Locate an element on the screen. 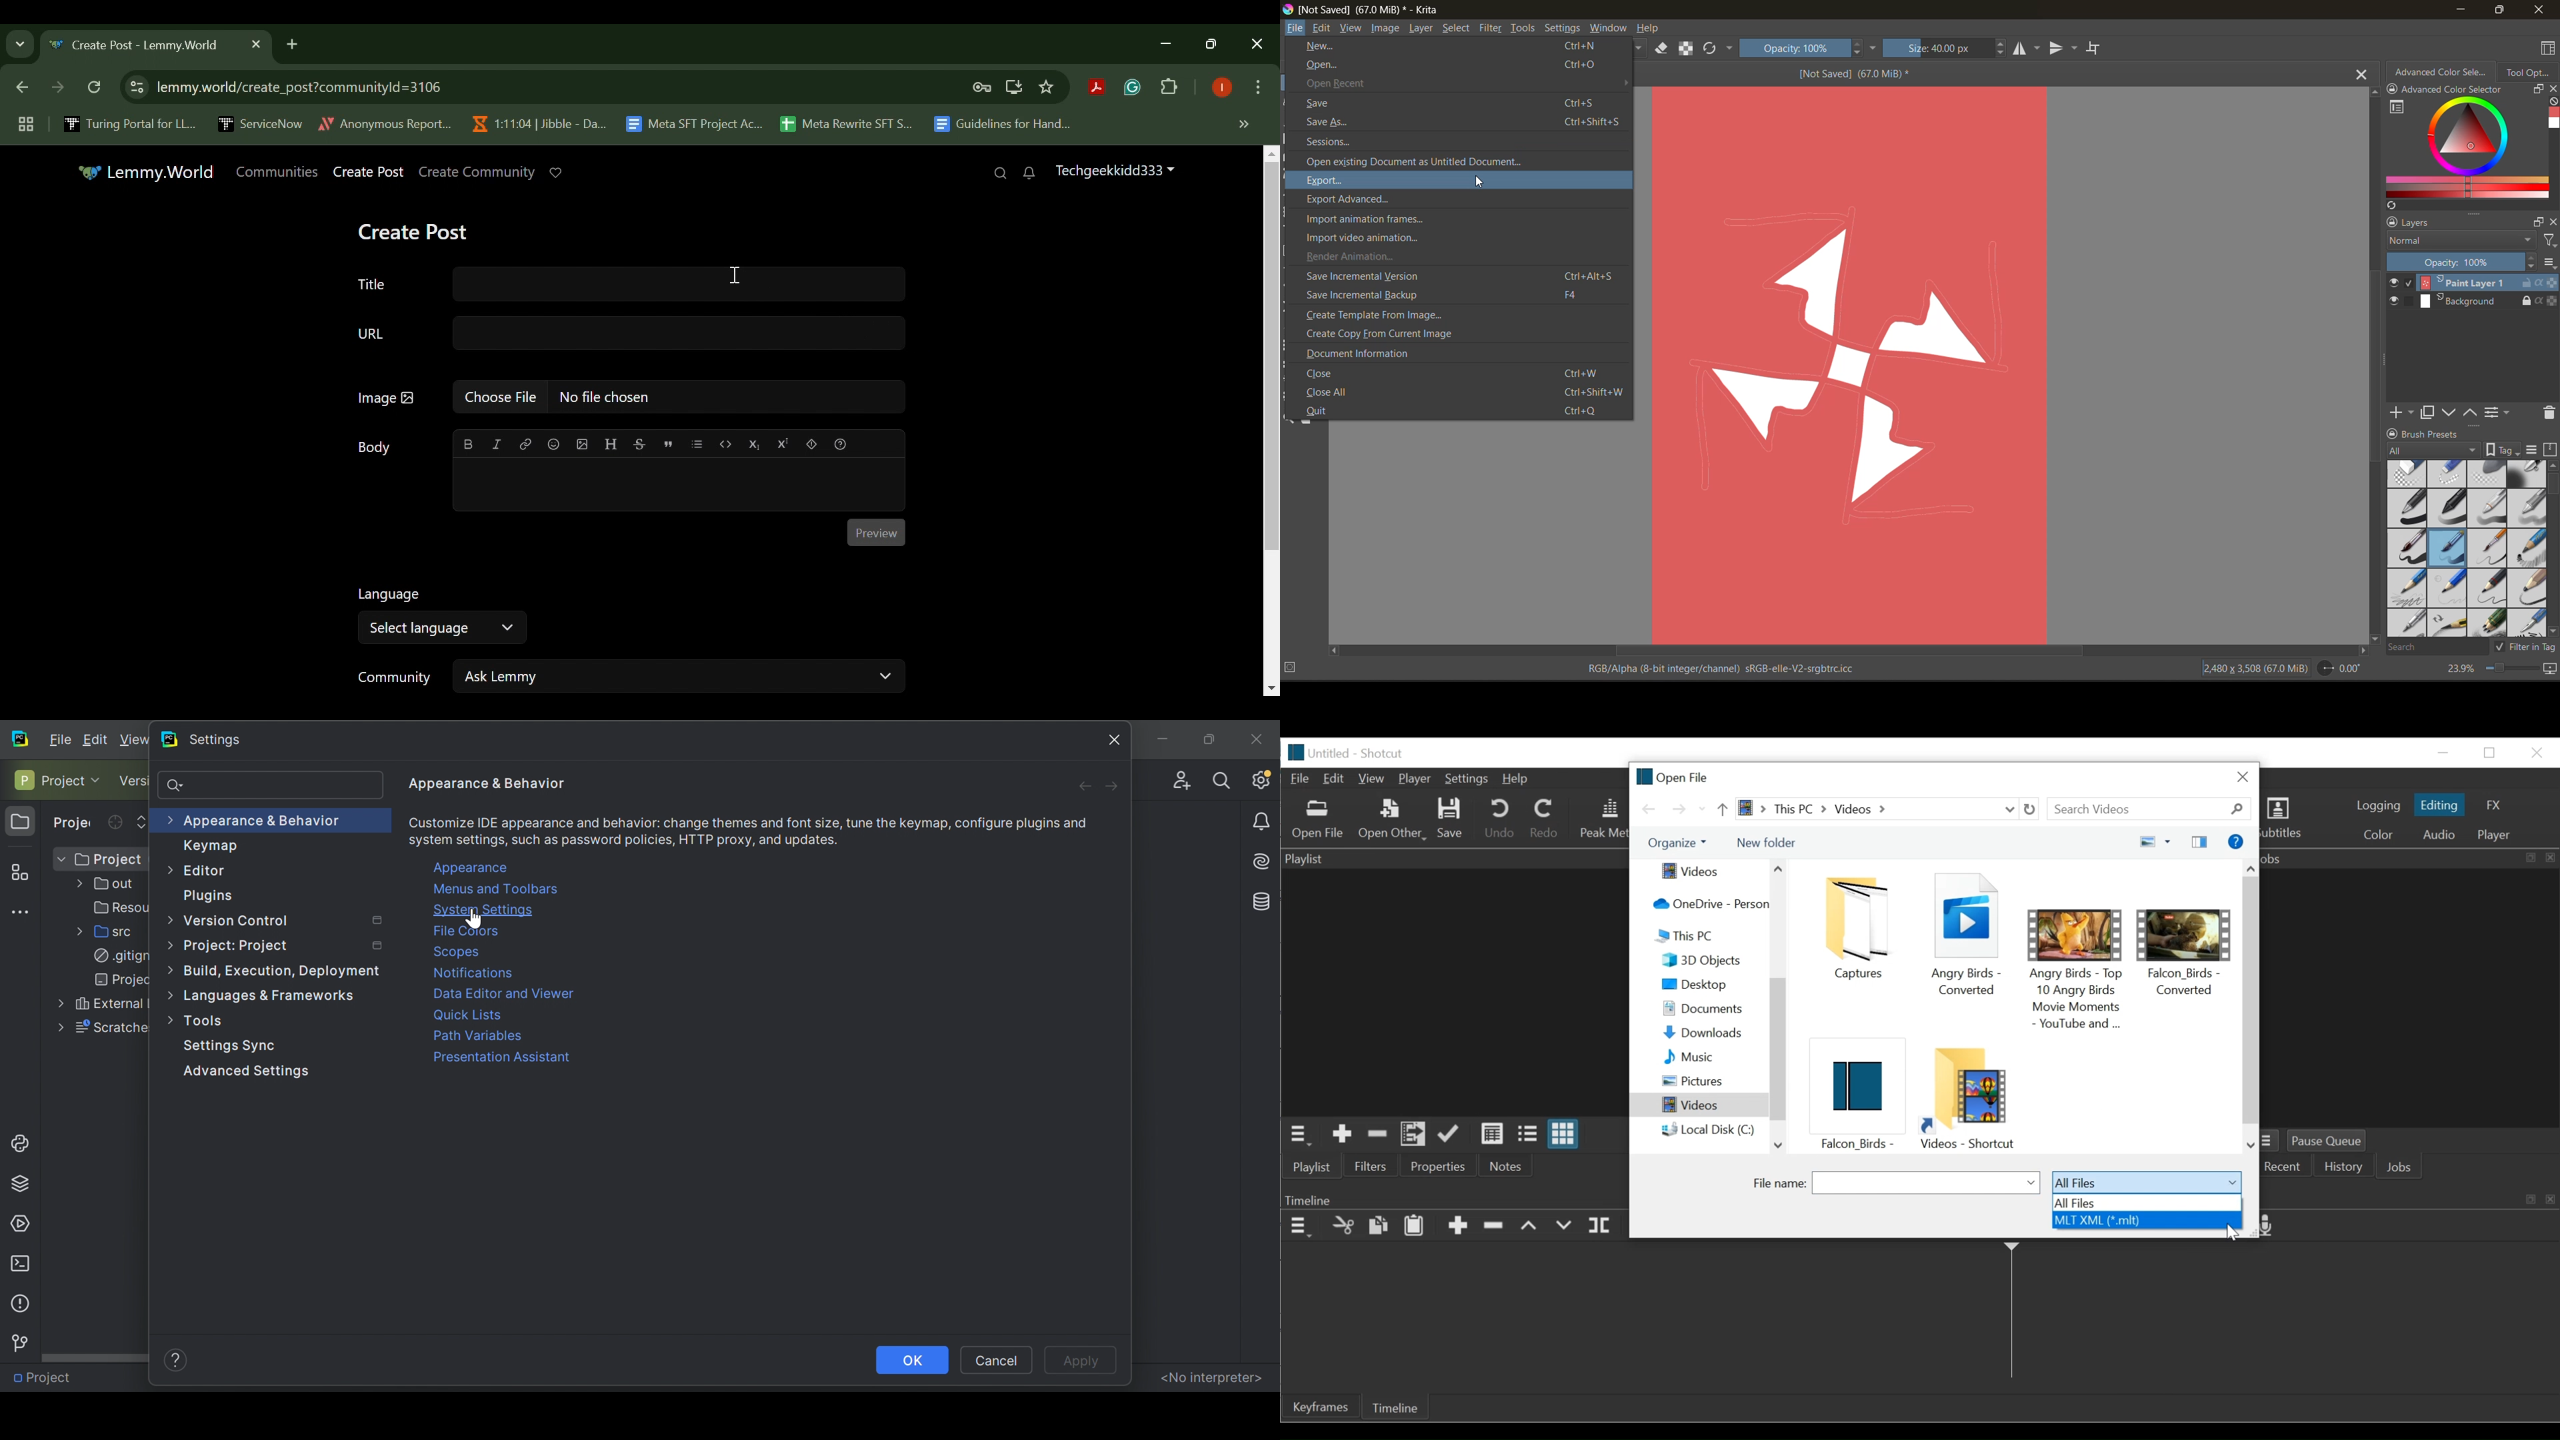 The image size is (2576, 1456). Create Post - Lemmy.World is located at coordinates (138, 46).